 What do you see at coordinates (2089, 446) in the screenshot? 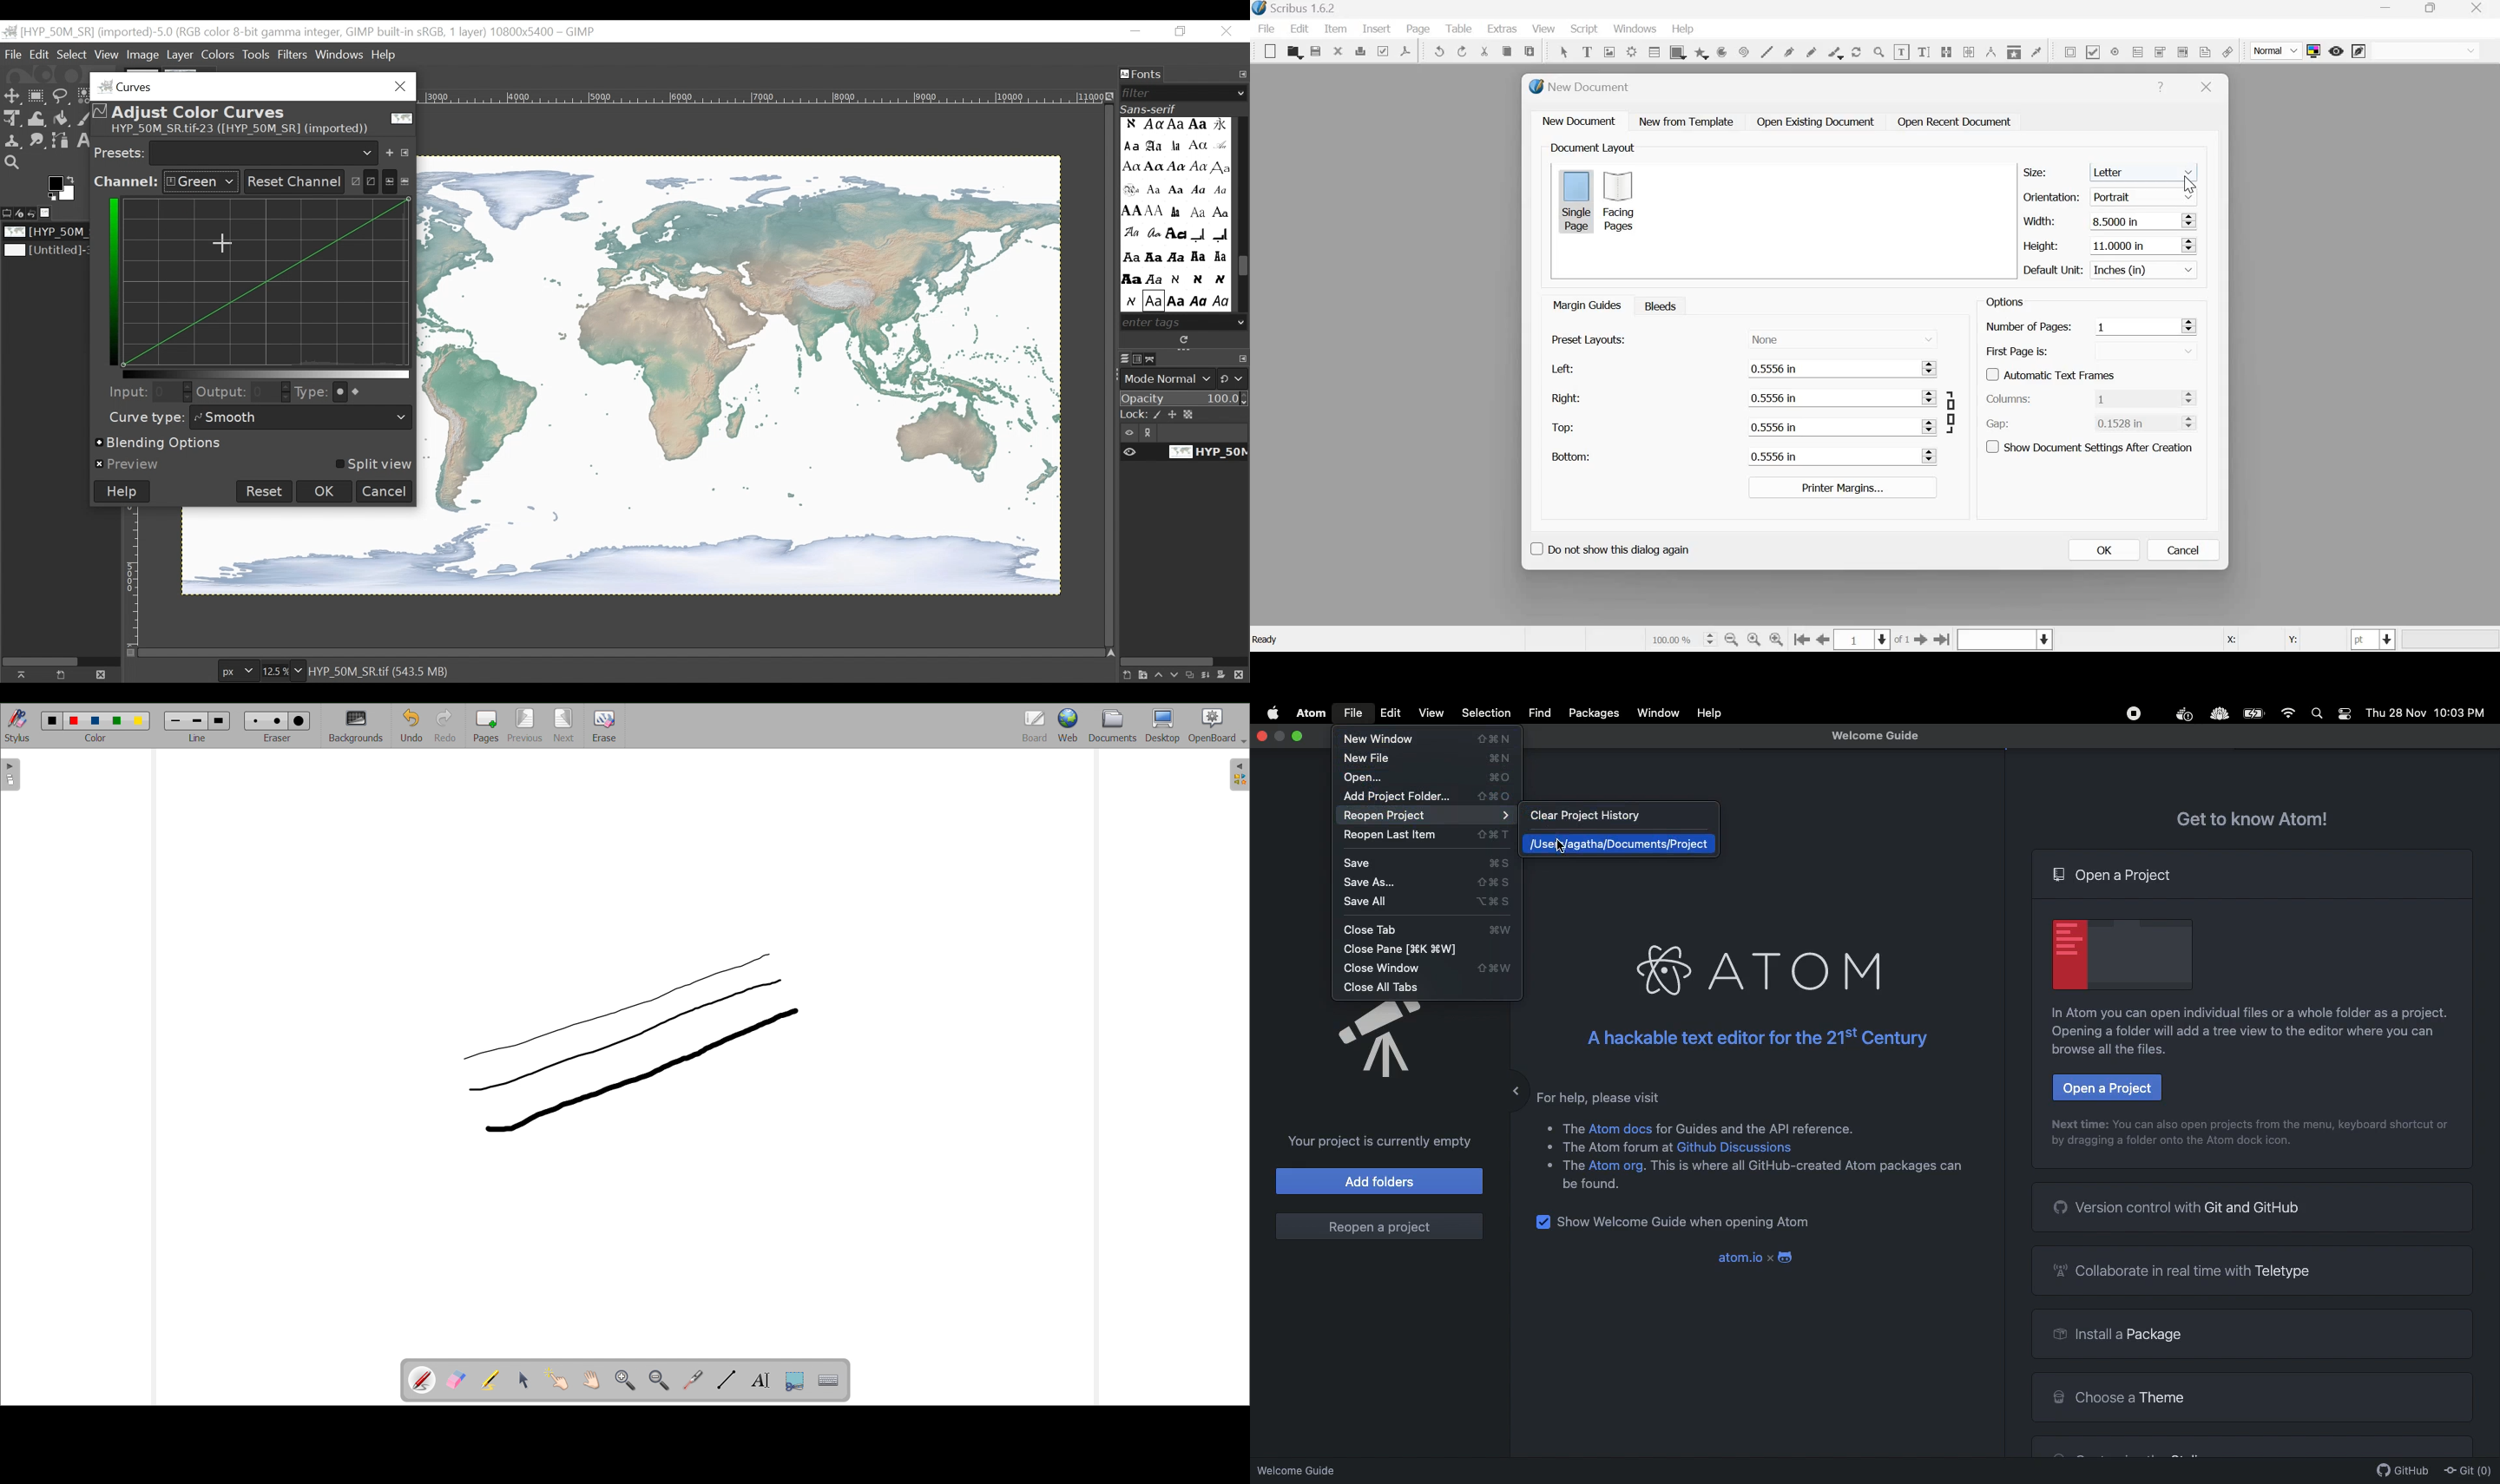
I see `Show document settings after creation` at bounding box center [2089, 446].